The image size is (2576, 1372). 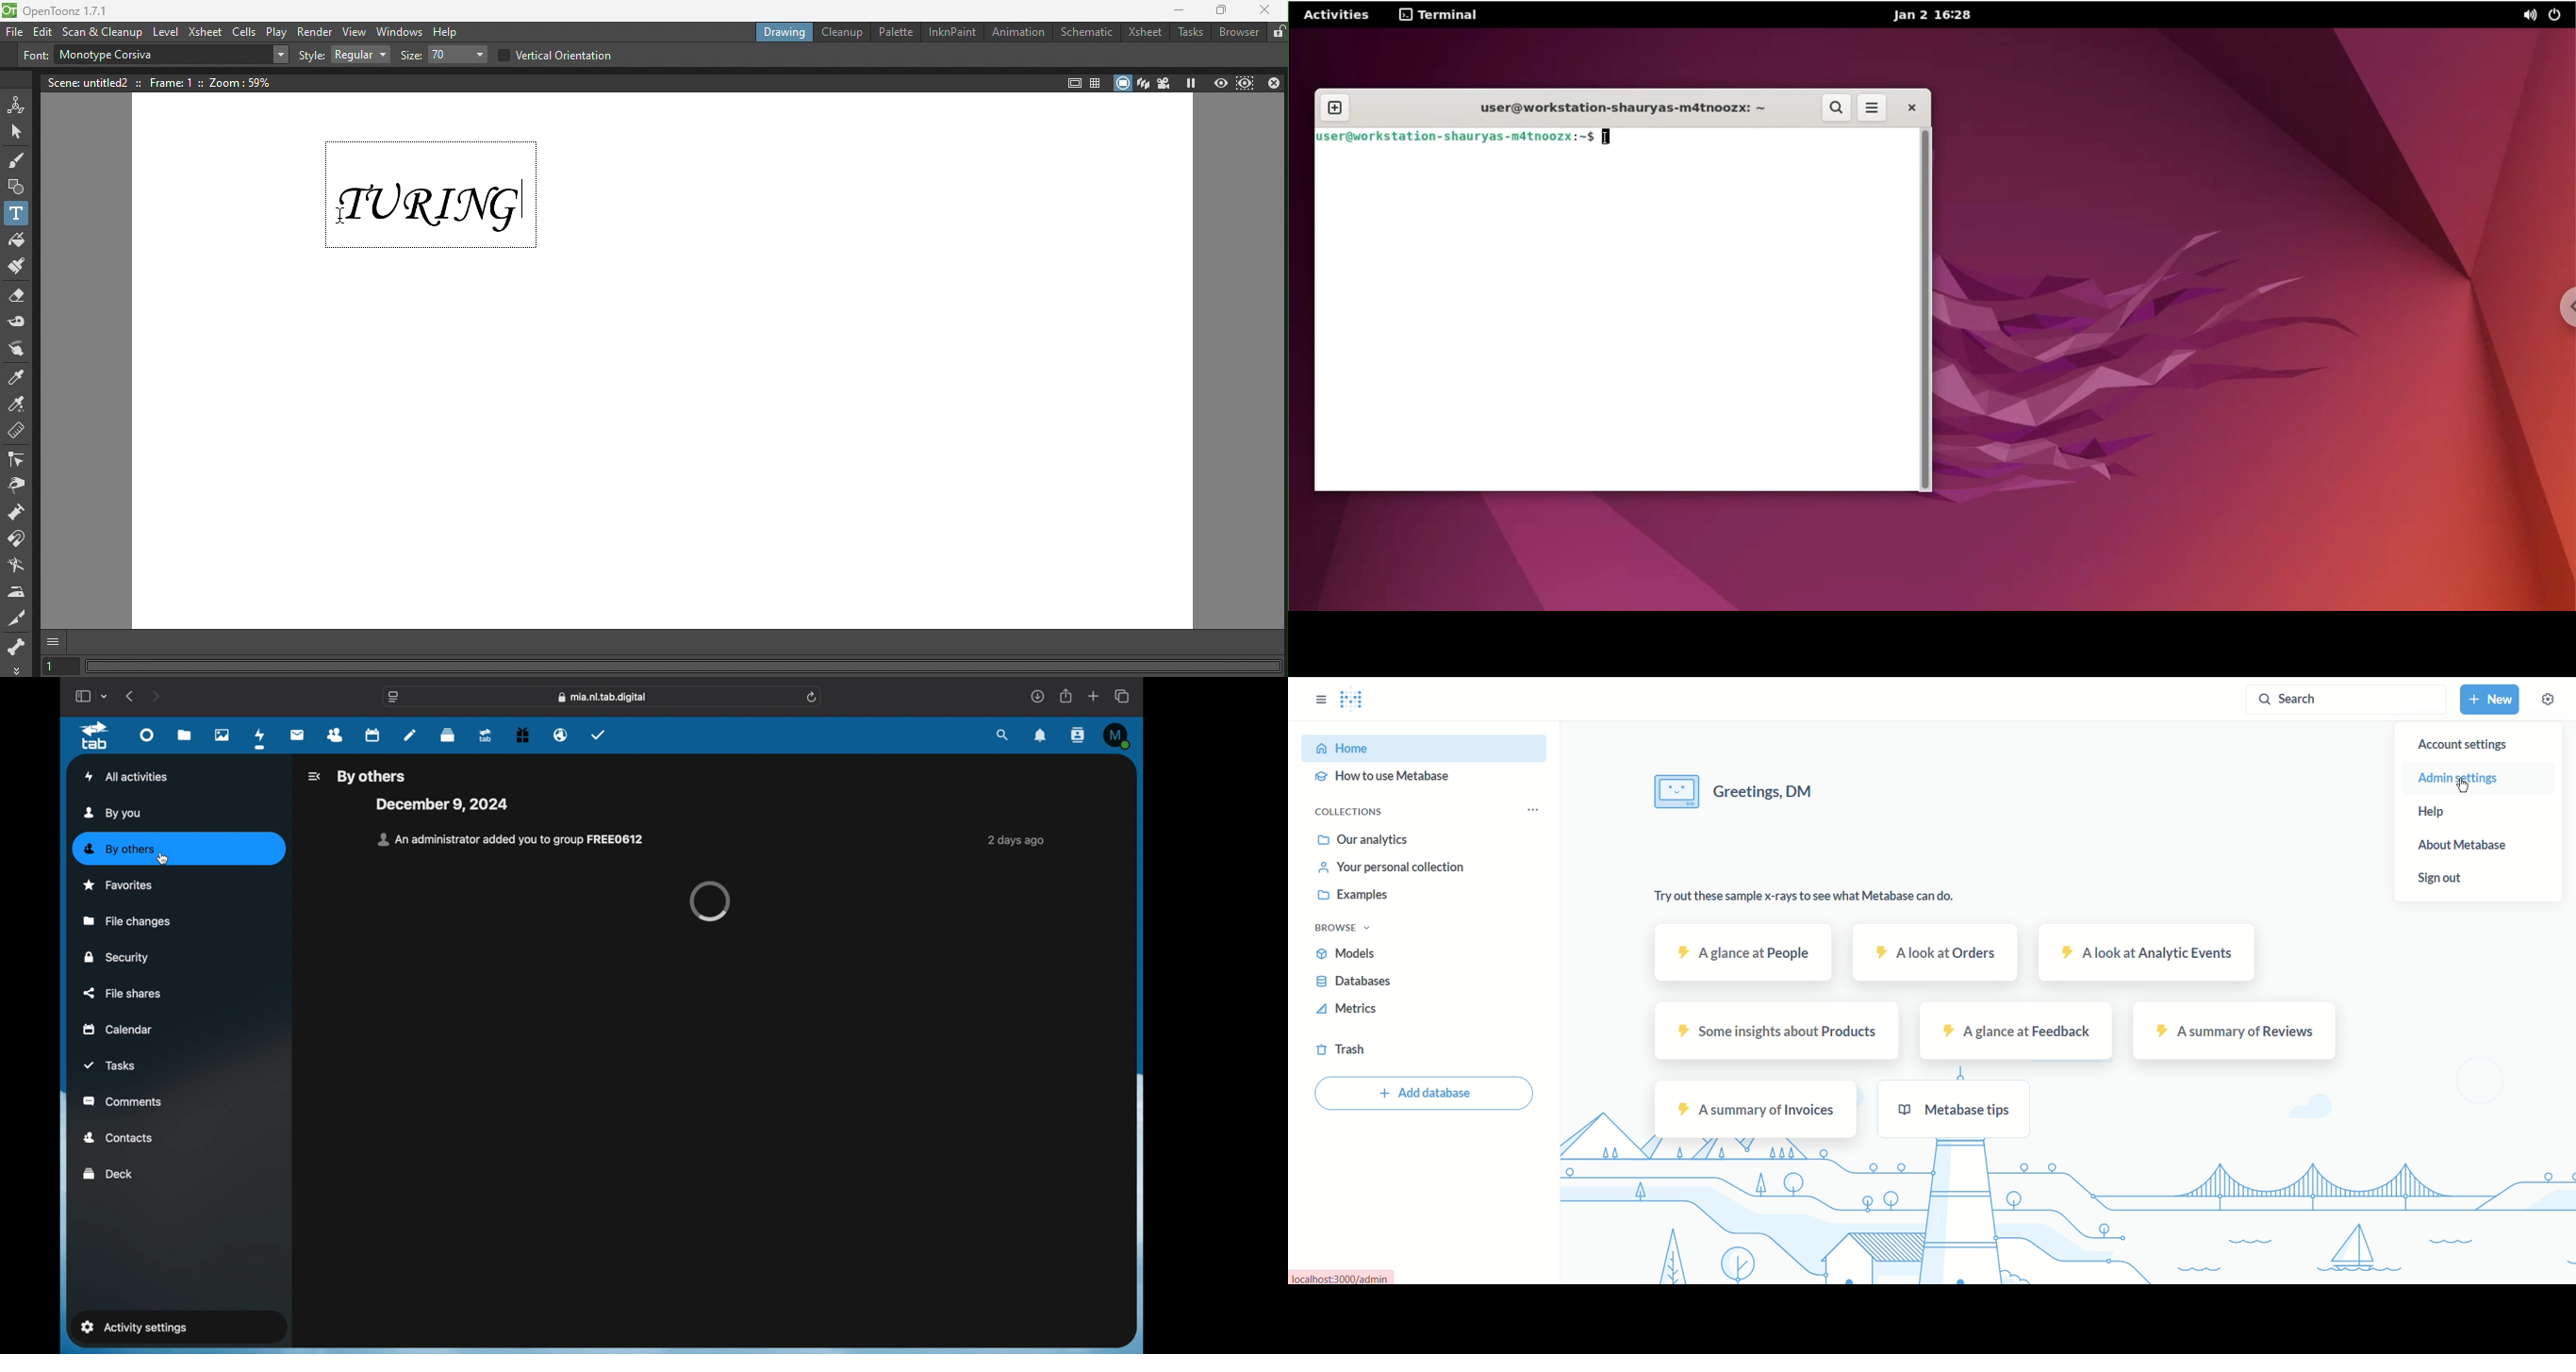 I want to click on dashboard, so click(x=147, y=735).